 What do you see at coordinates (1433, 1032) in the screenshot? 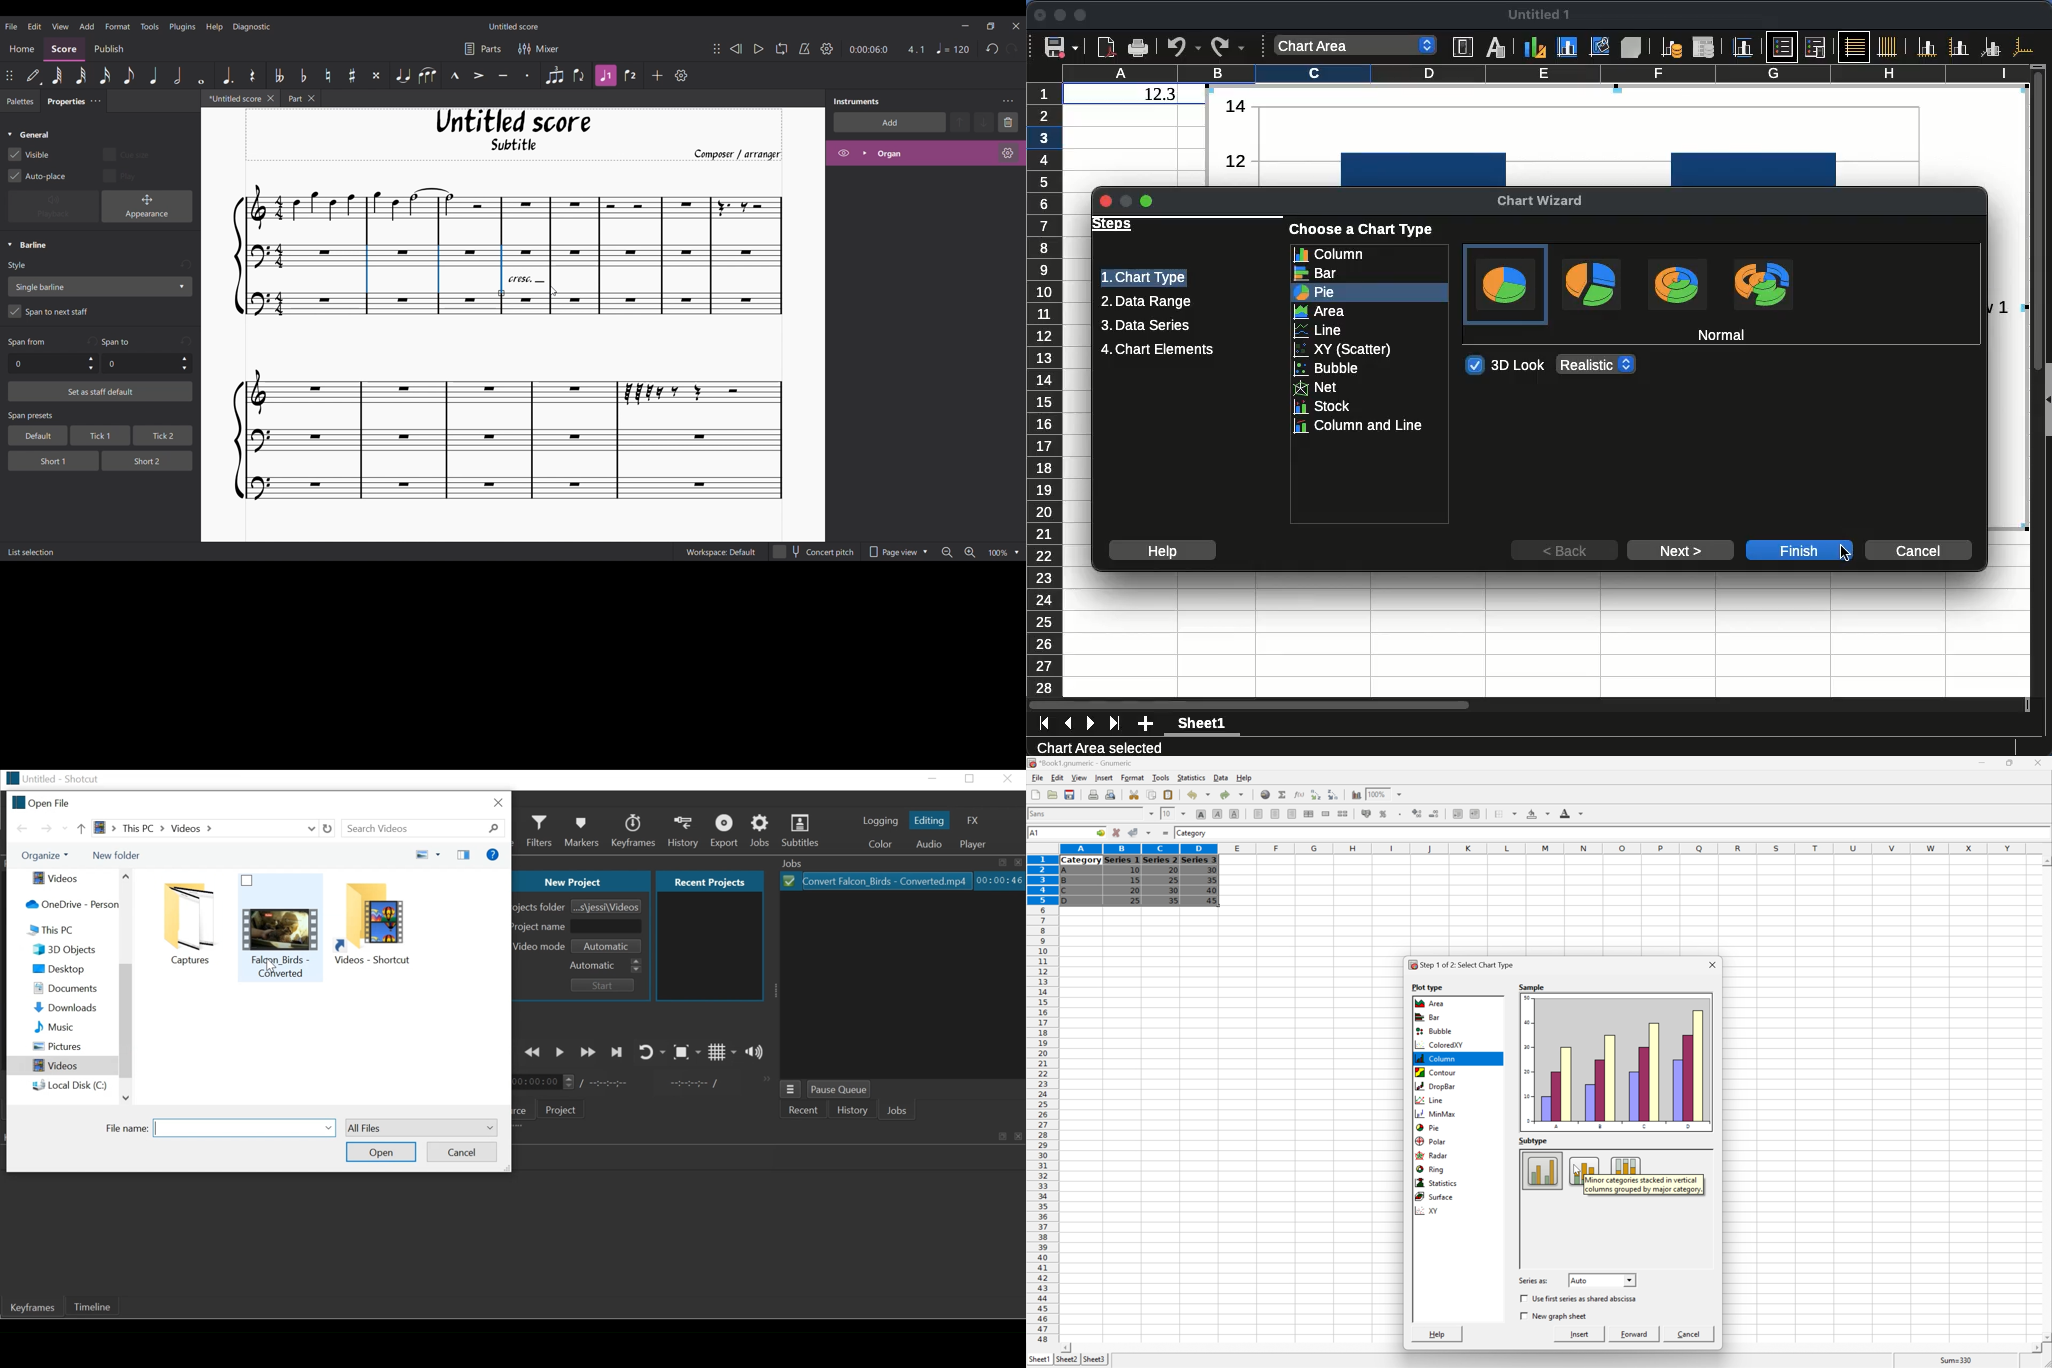
I see `Bubble` at bounding box center [1433, 1032].